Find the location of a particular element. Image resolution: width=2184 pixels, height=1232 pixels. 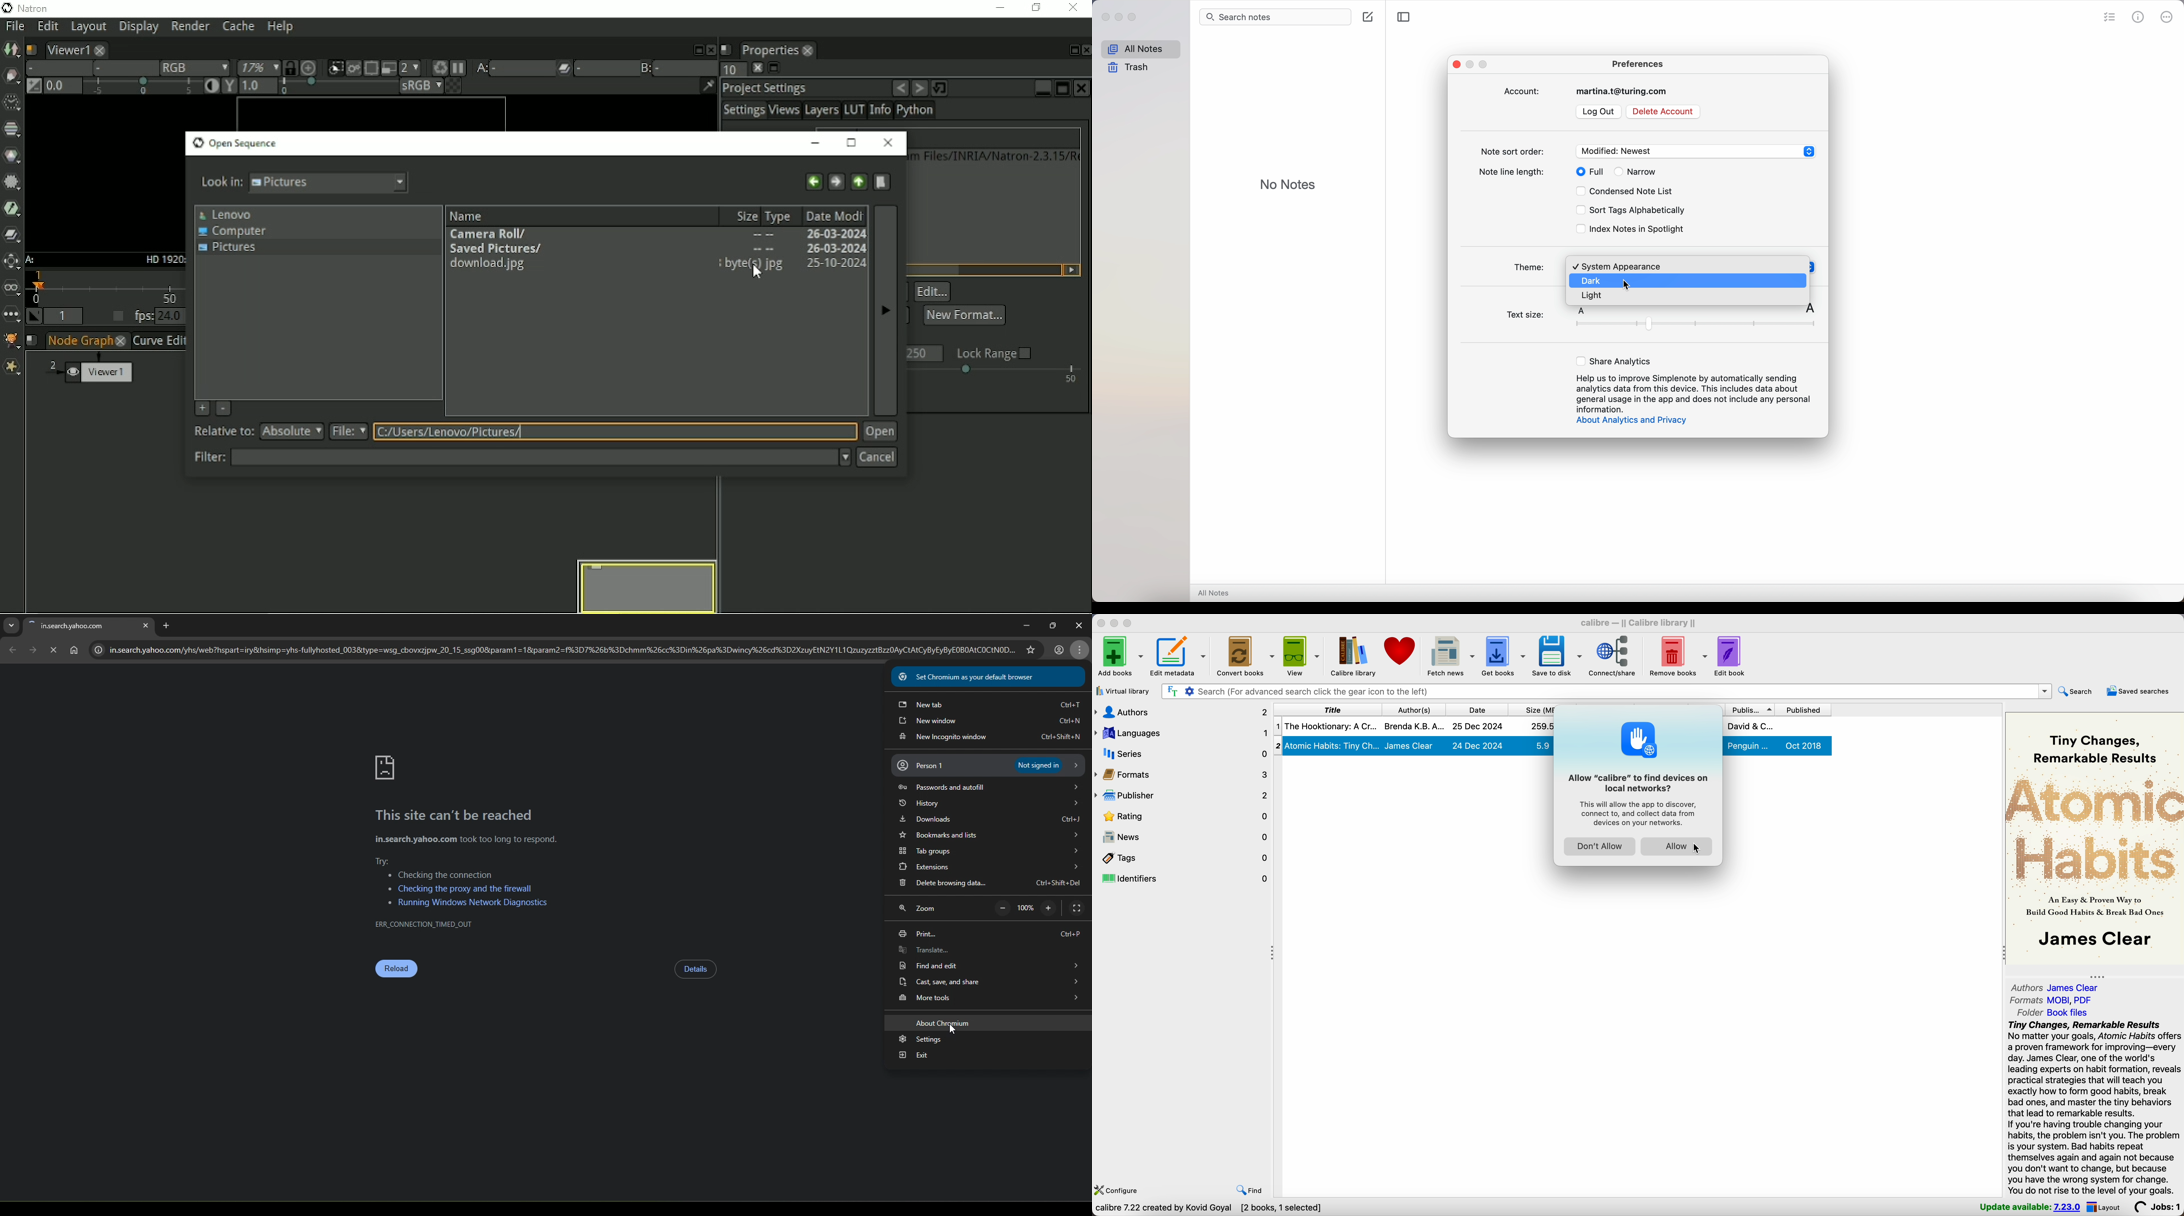

update available is located at coordinates (2031, 1206).